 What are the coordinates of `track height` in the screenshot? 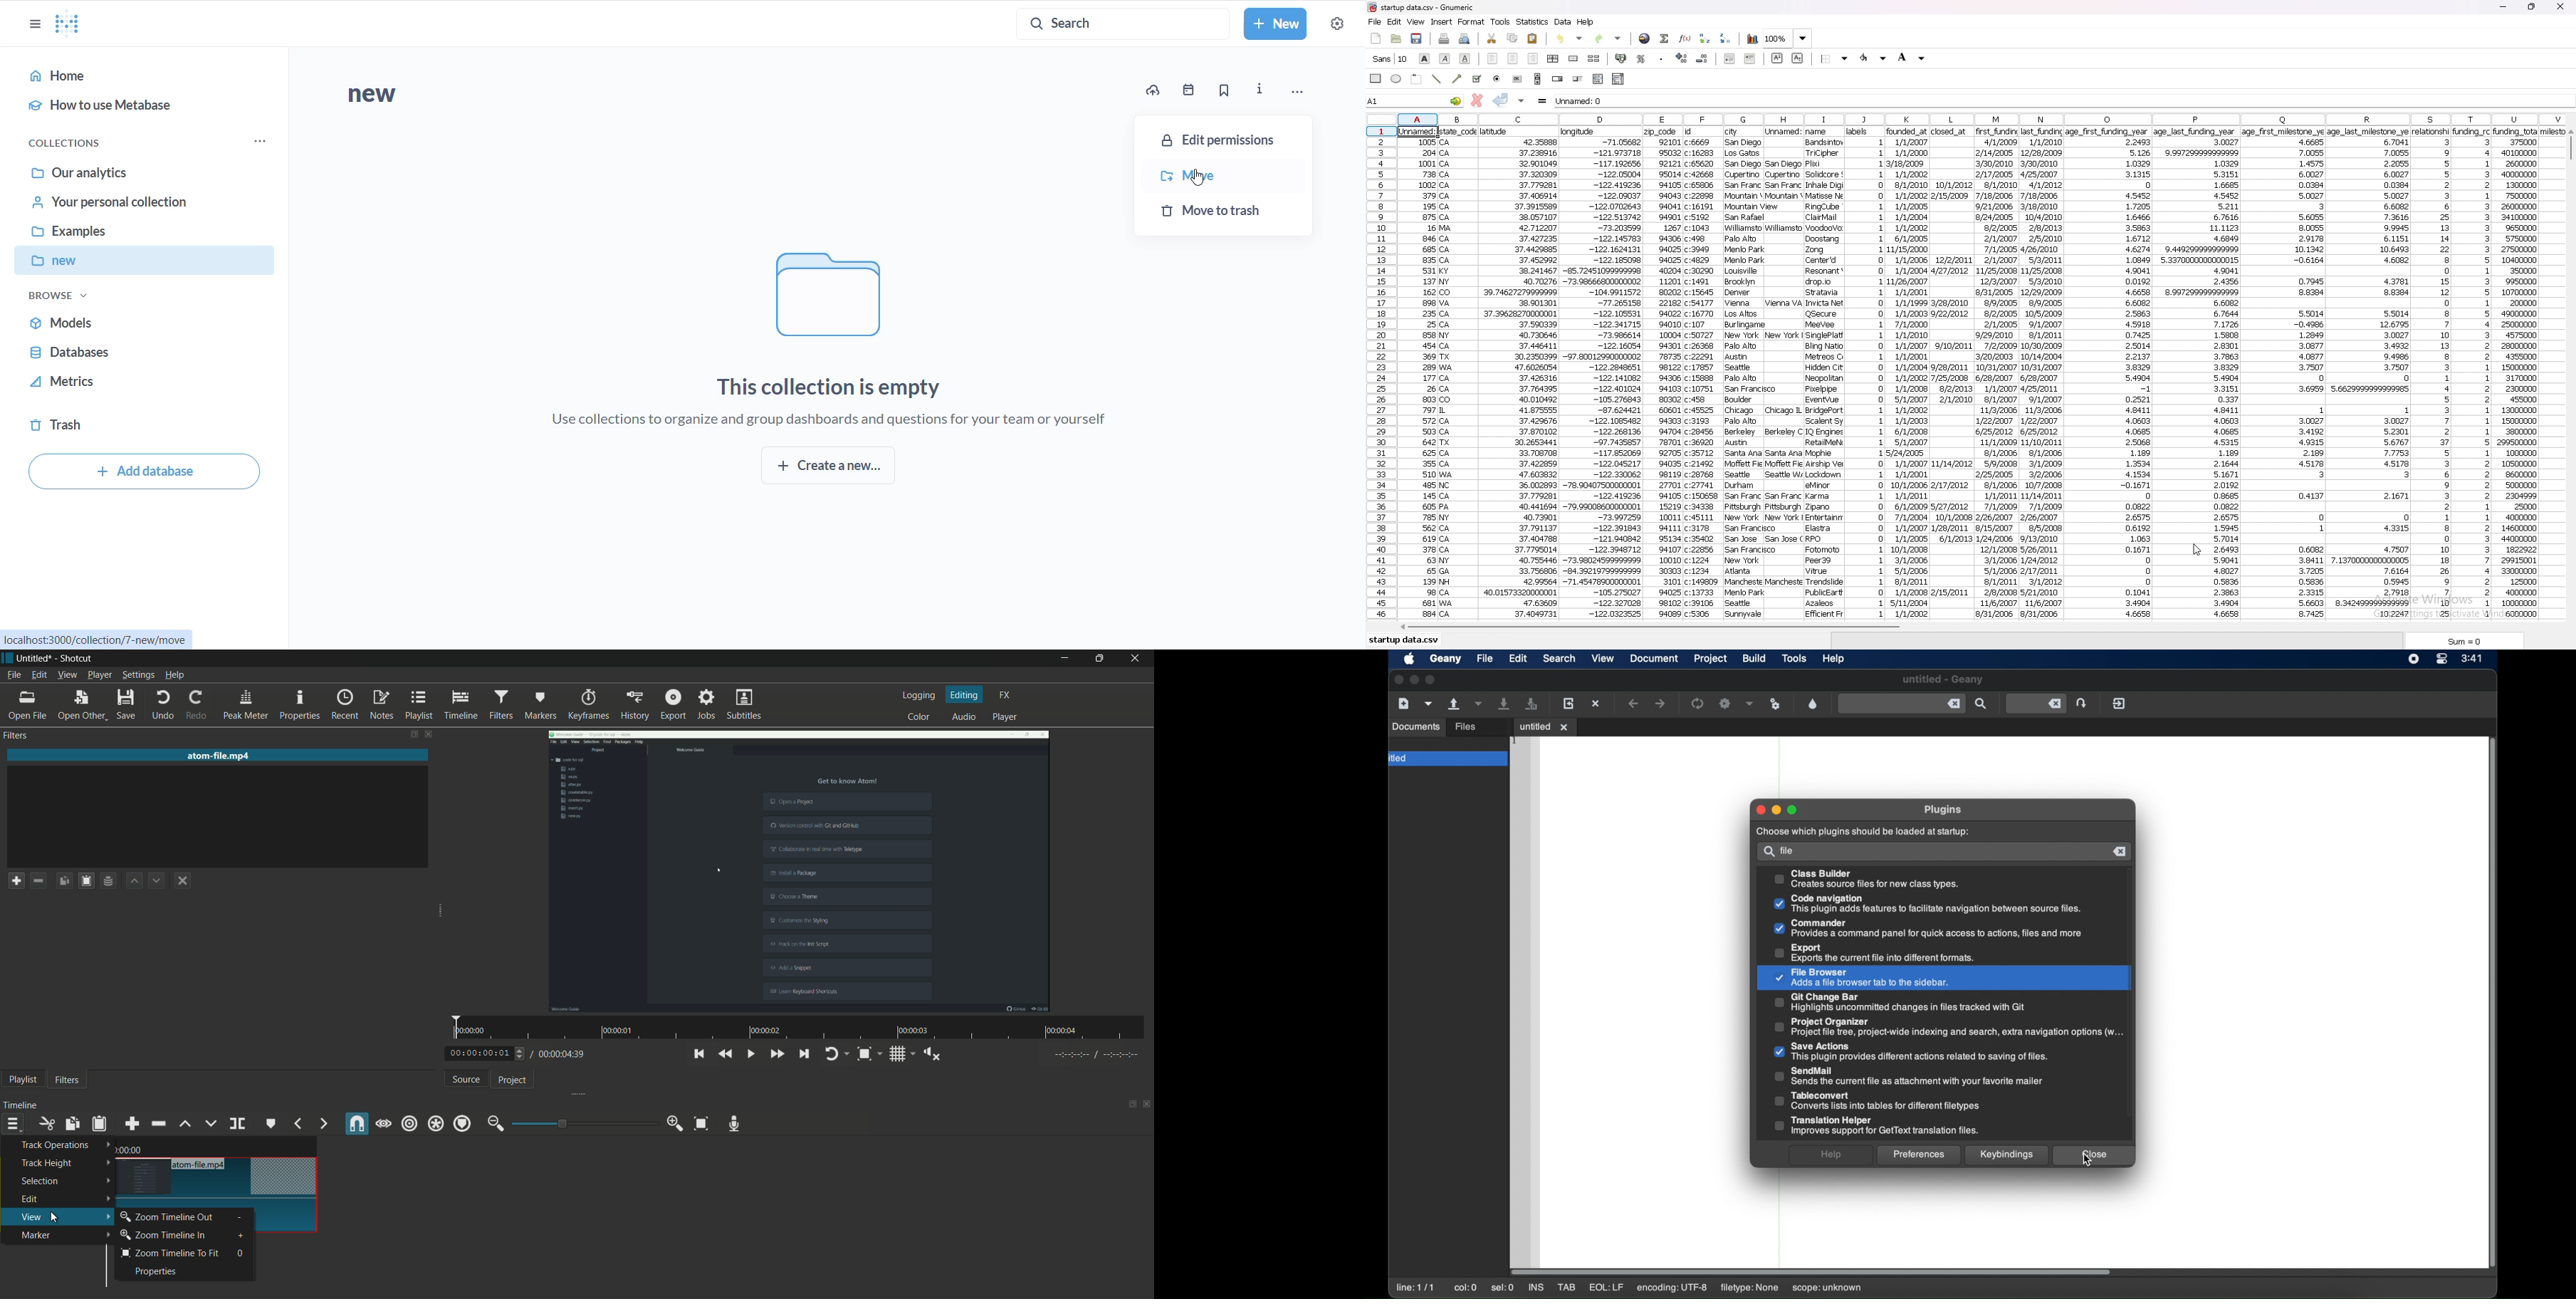 It's located at (64, 1164).